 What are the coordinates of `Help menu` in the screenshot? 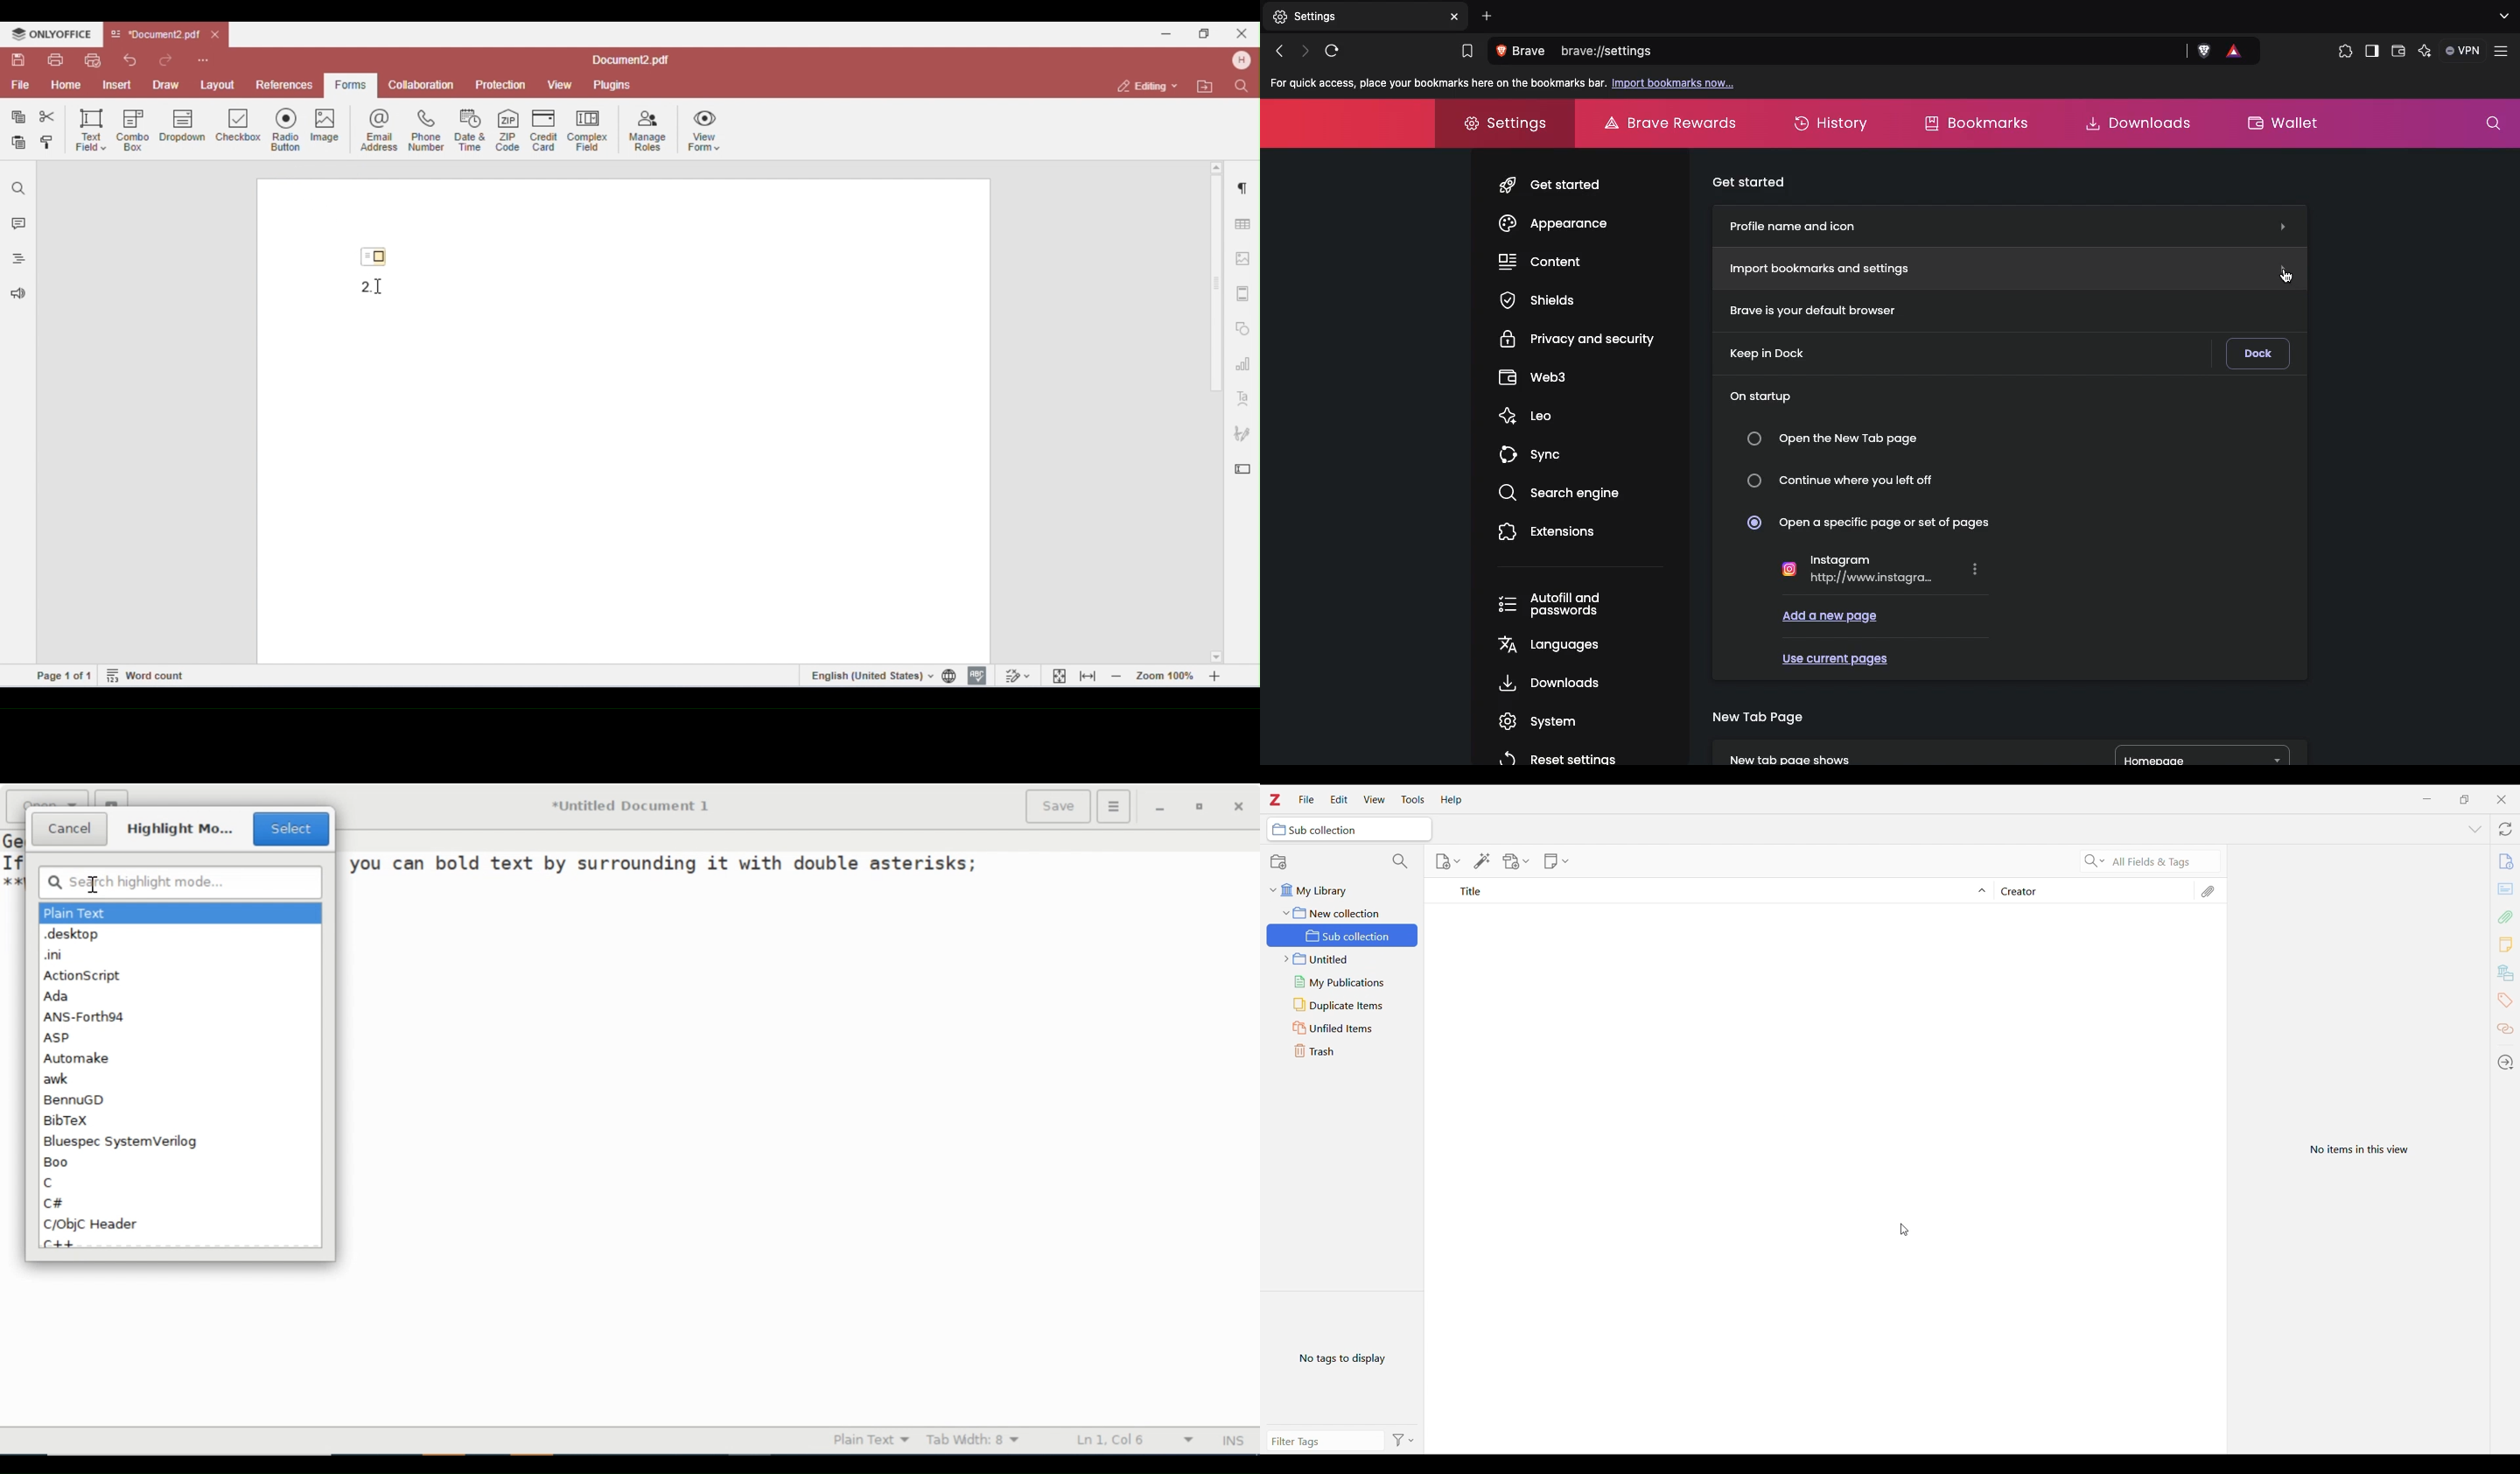 It's located at (1451, 800).